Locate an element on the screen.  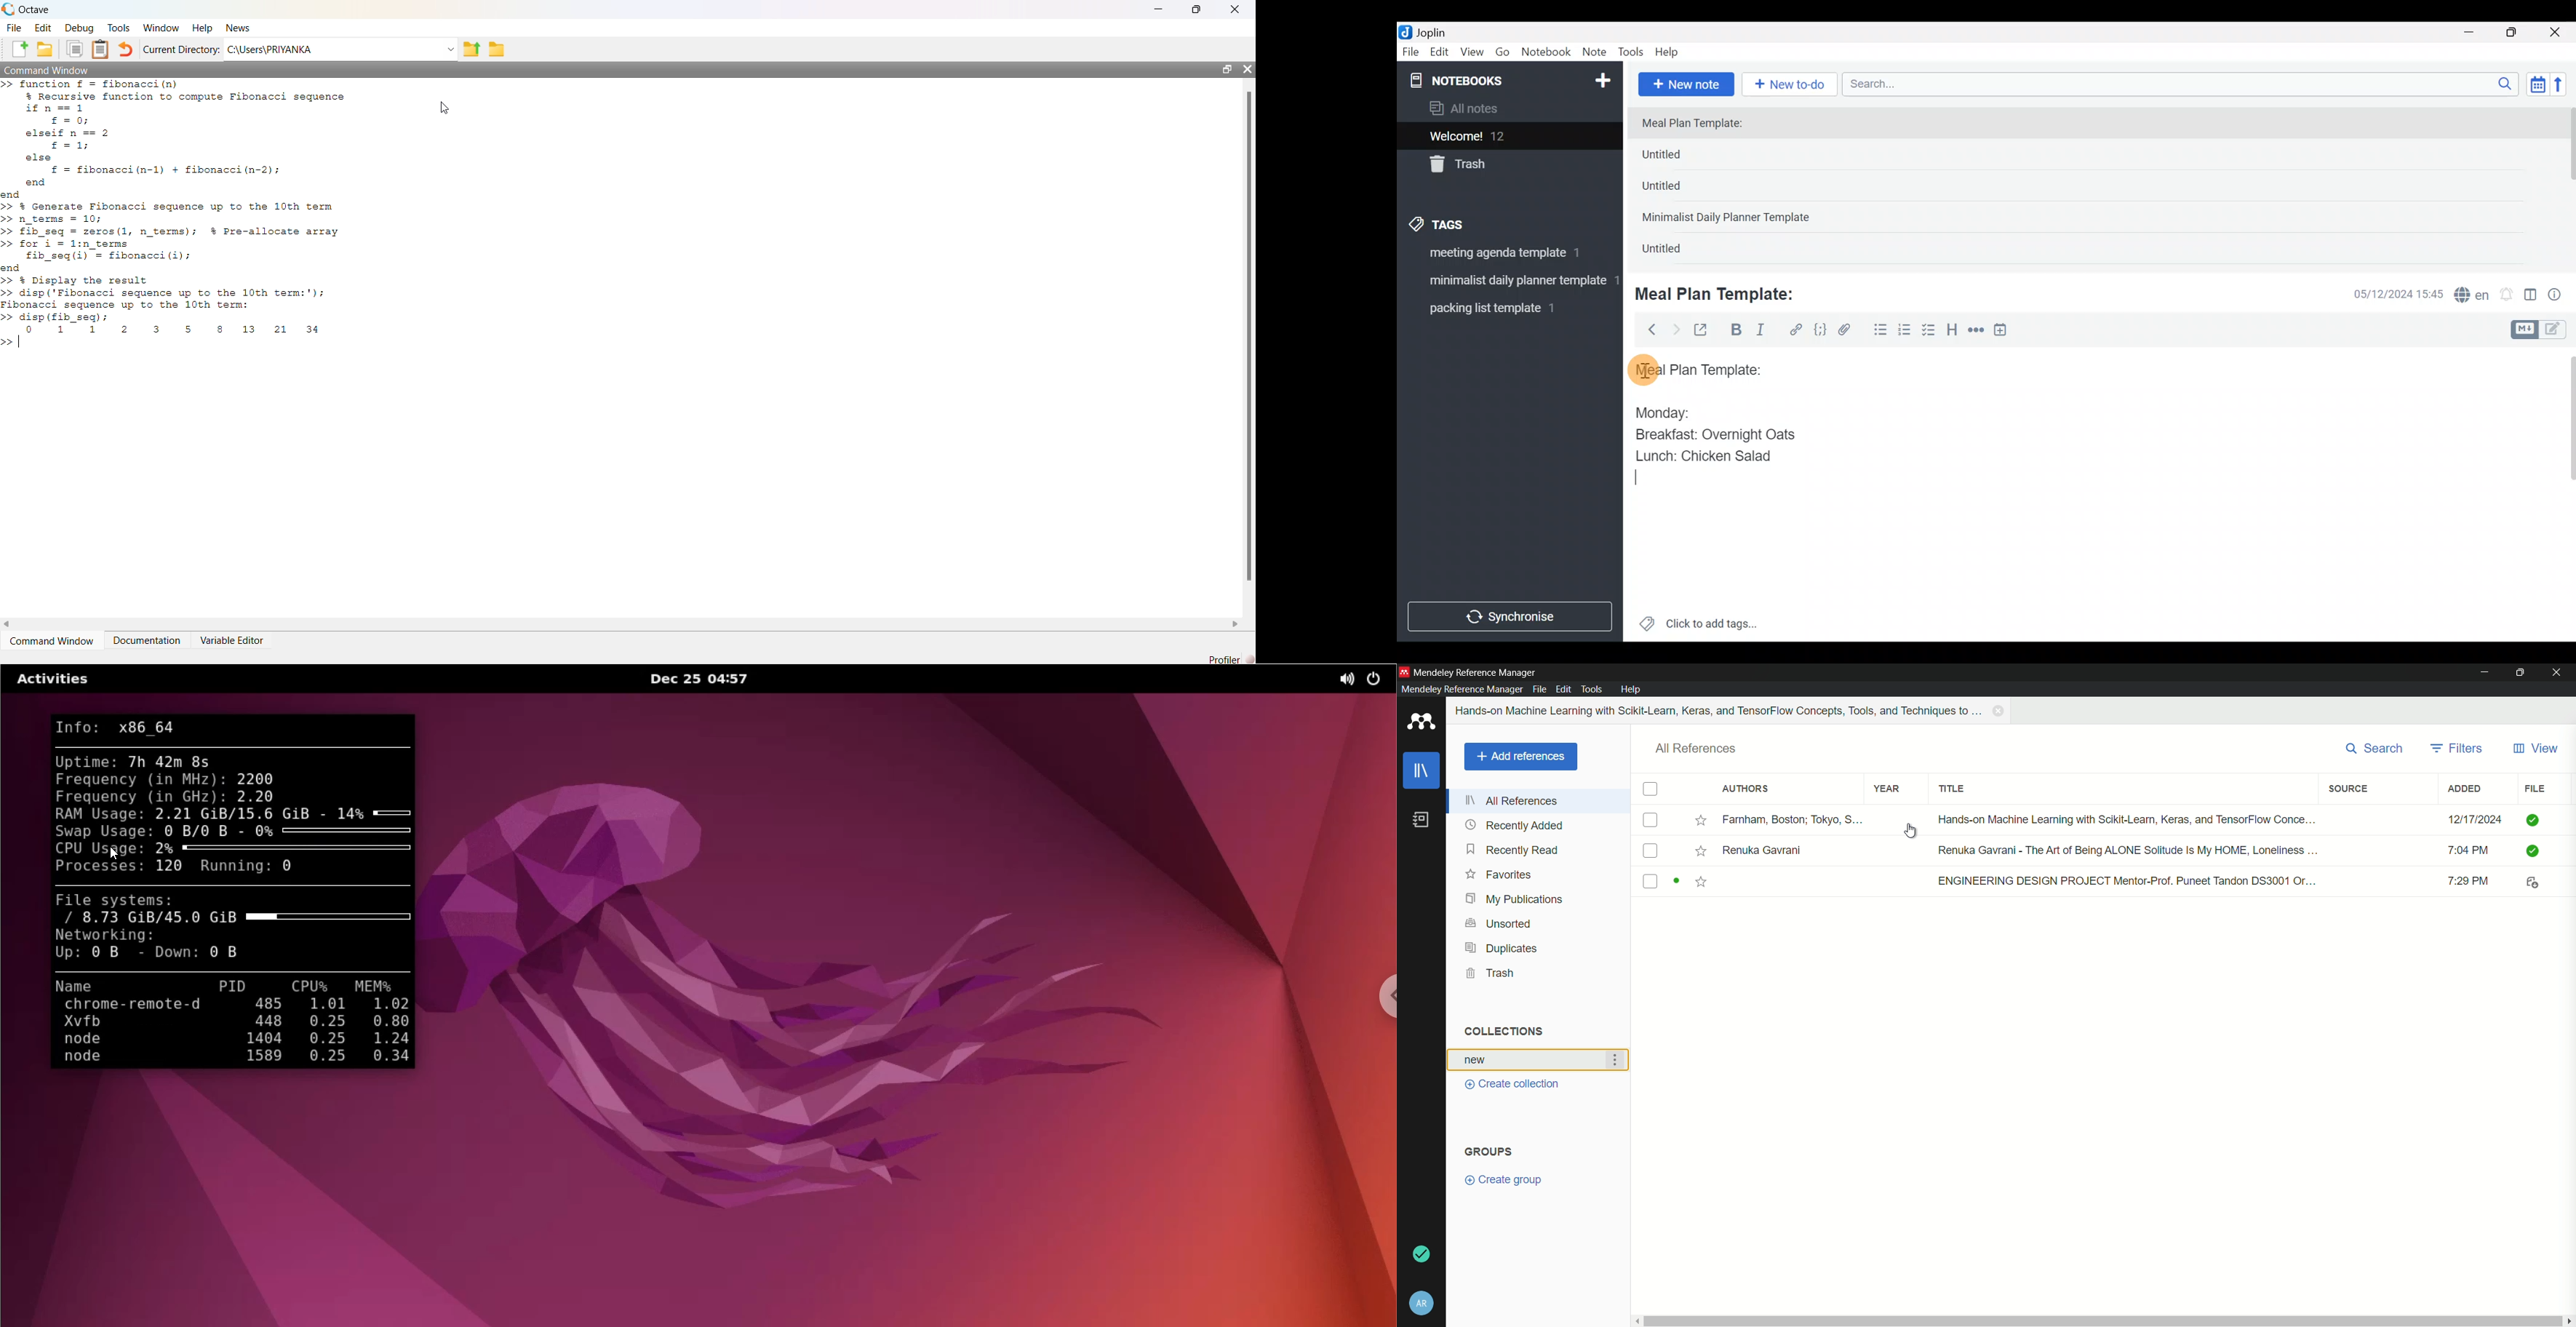
Welcome! is located at coordinates (1508, 137).